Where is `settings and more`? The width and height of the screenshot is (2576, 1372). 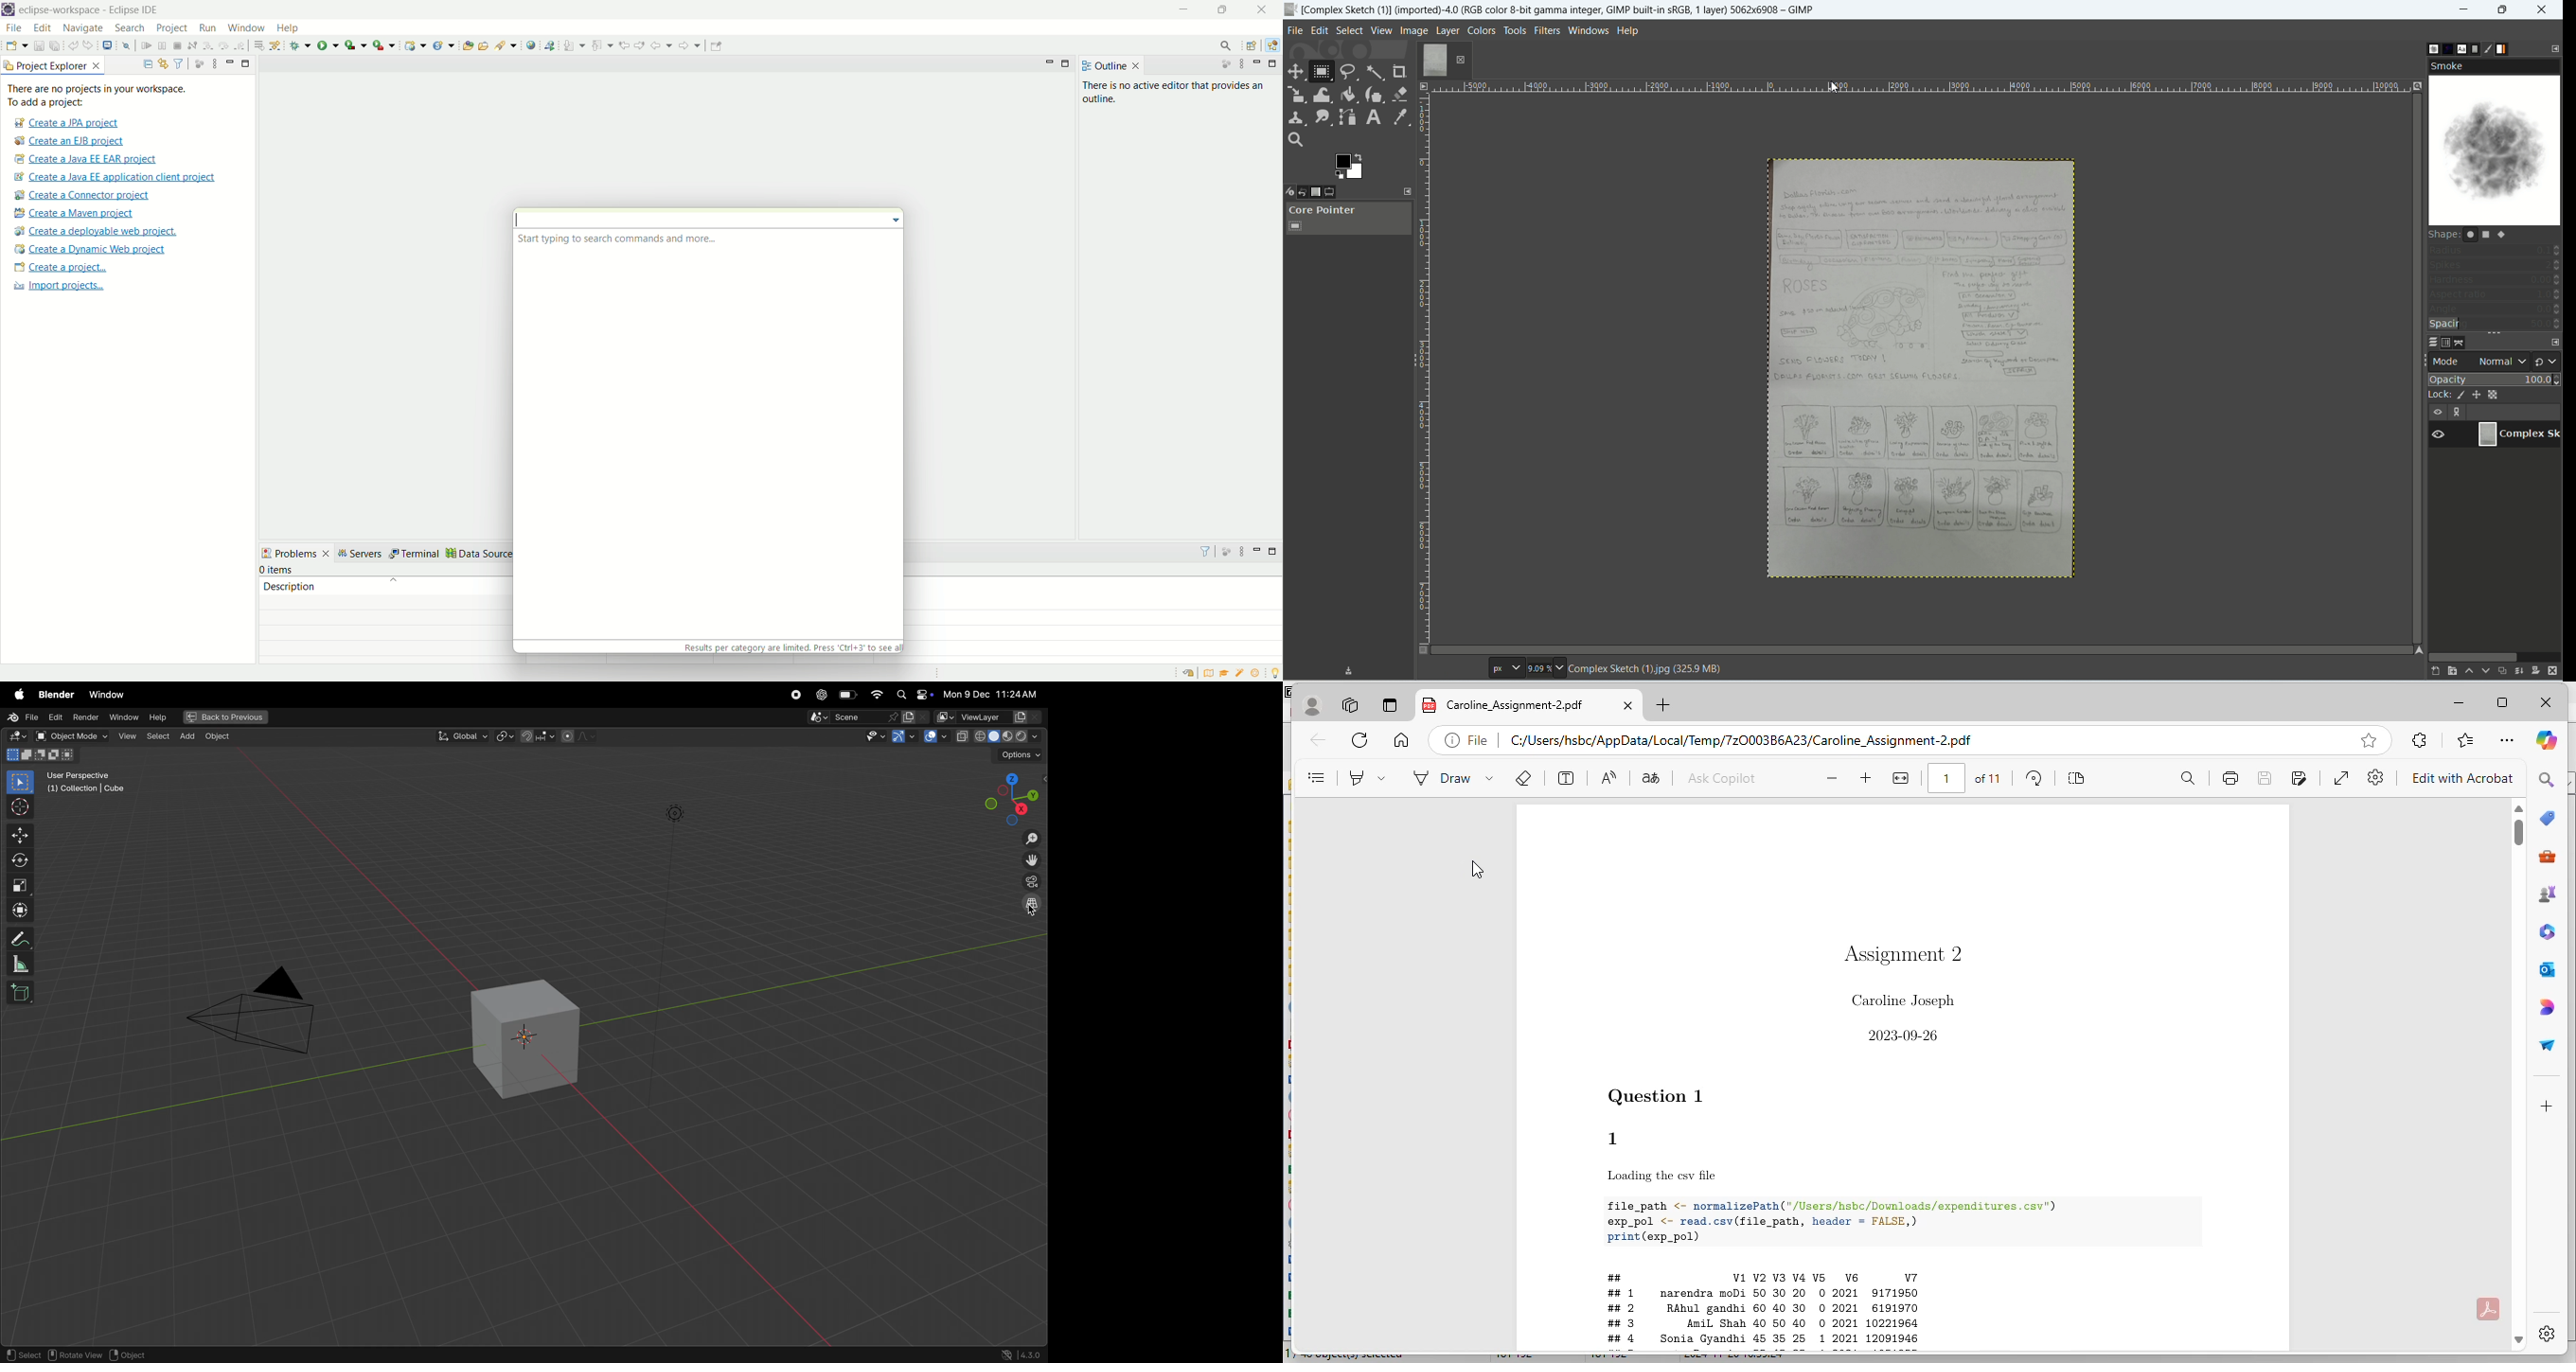 settings and more is located at coordinates (2376, 777).